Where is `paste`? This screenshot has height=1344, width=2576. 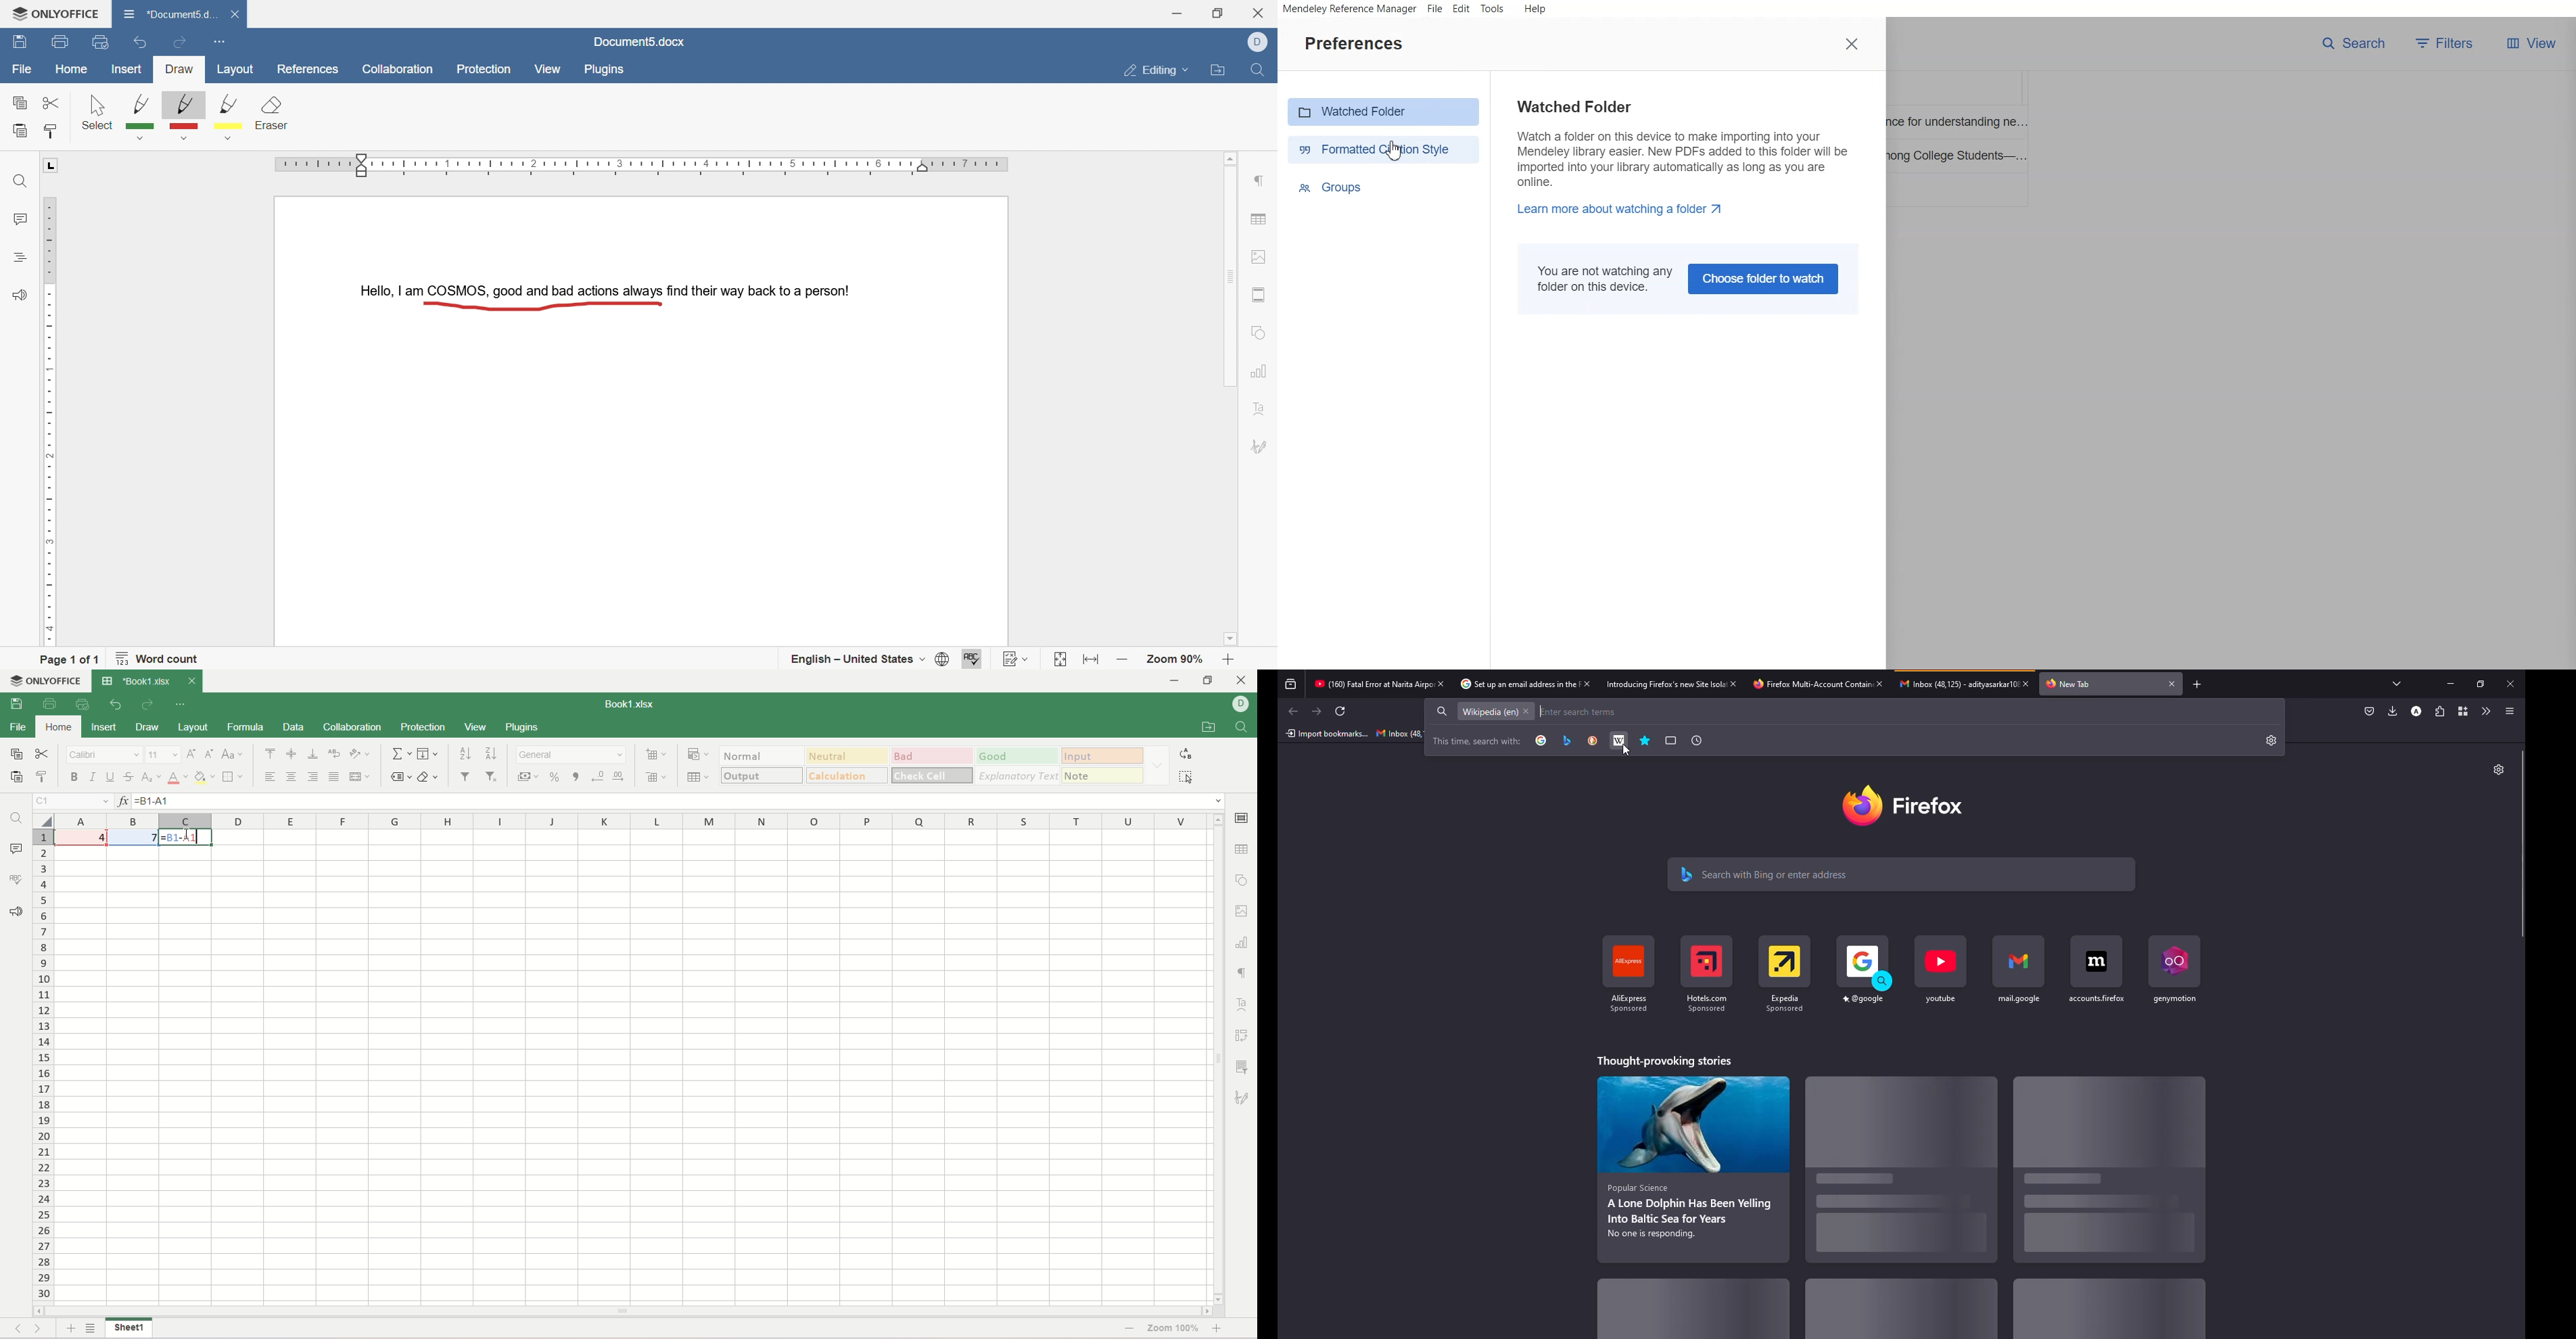 paste is located at coordinates (45, 777).